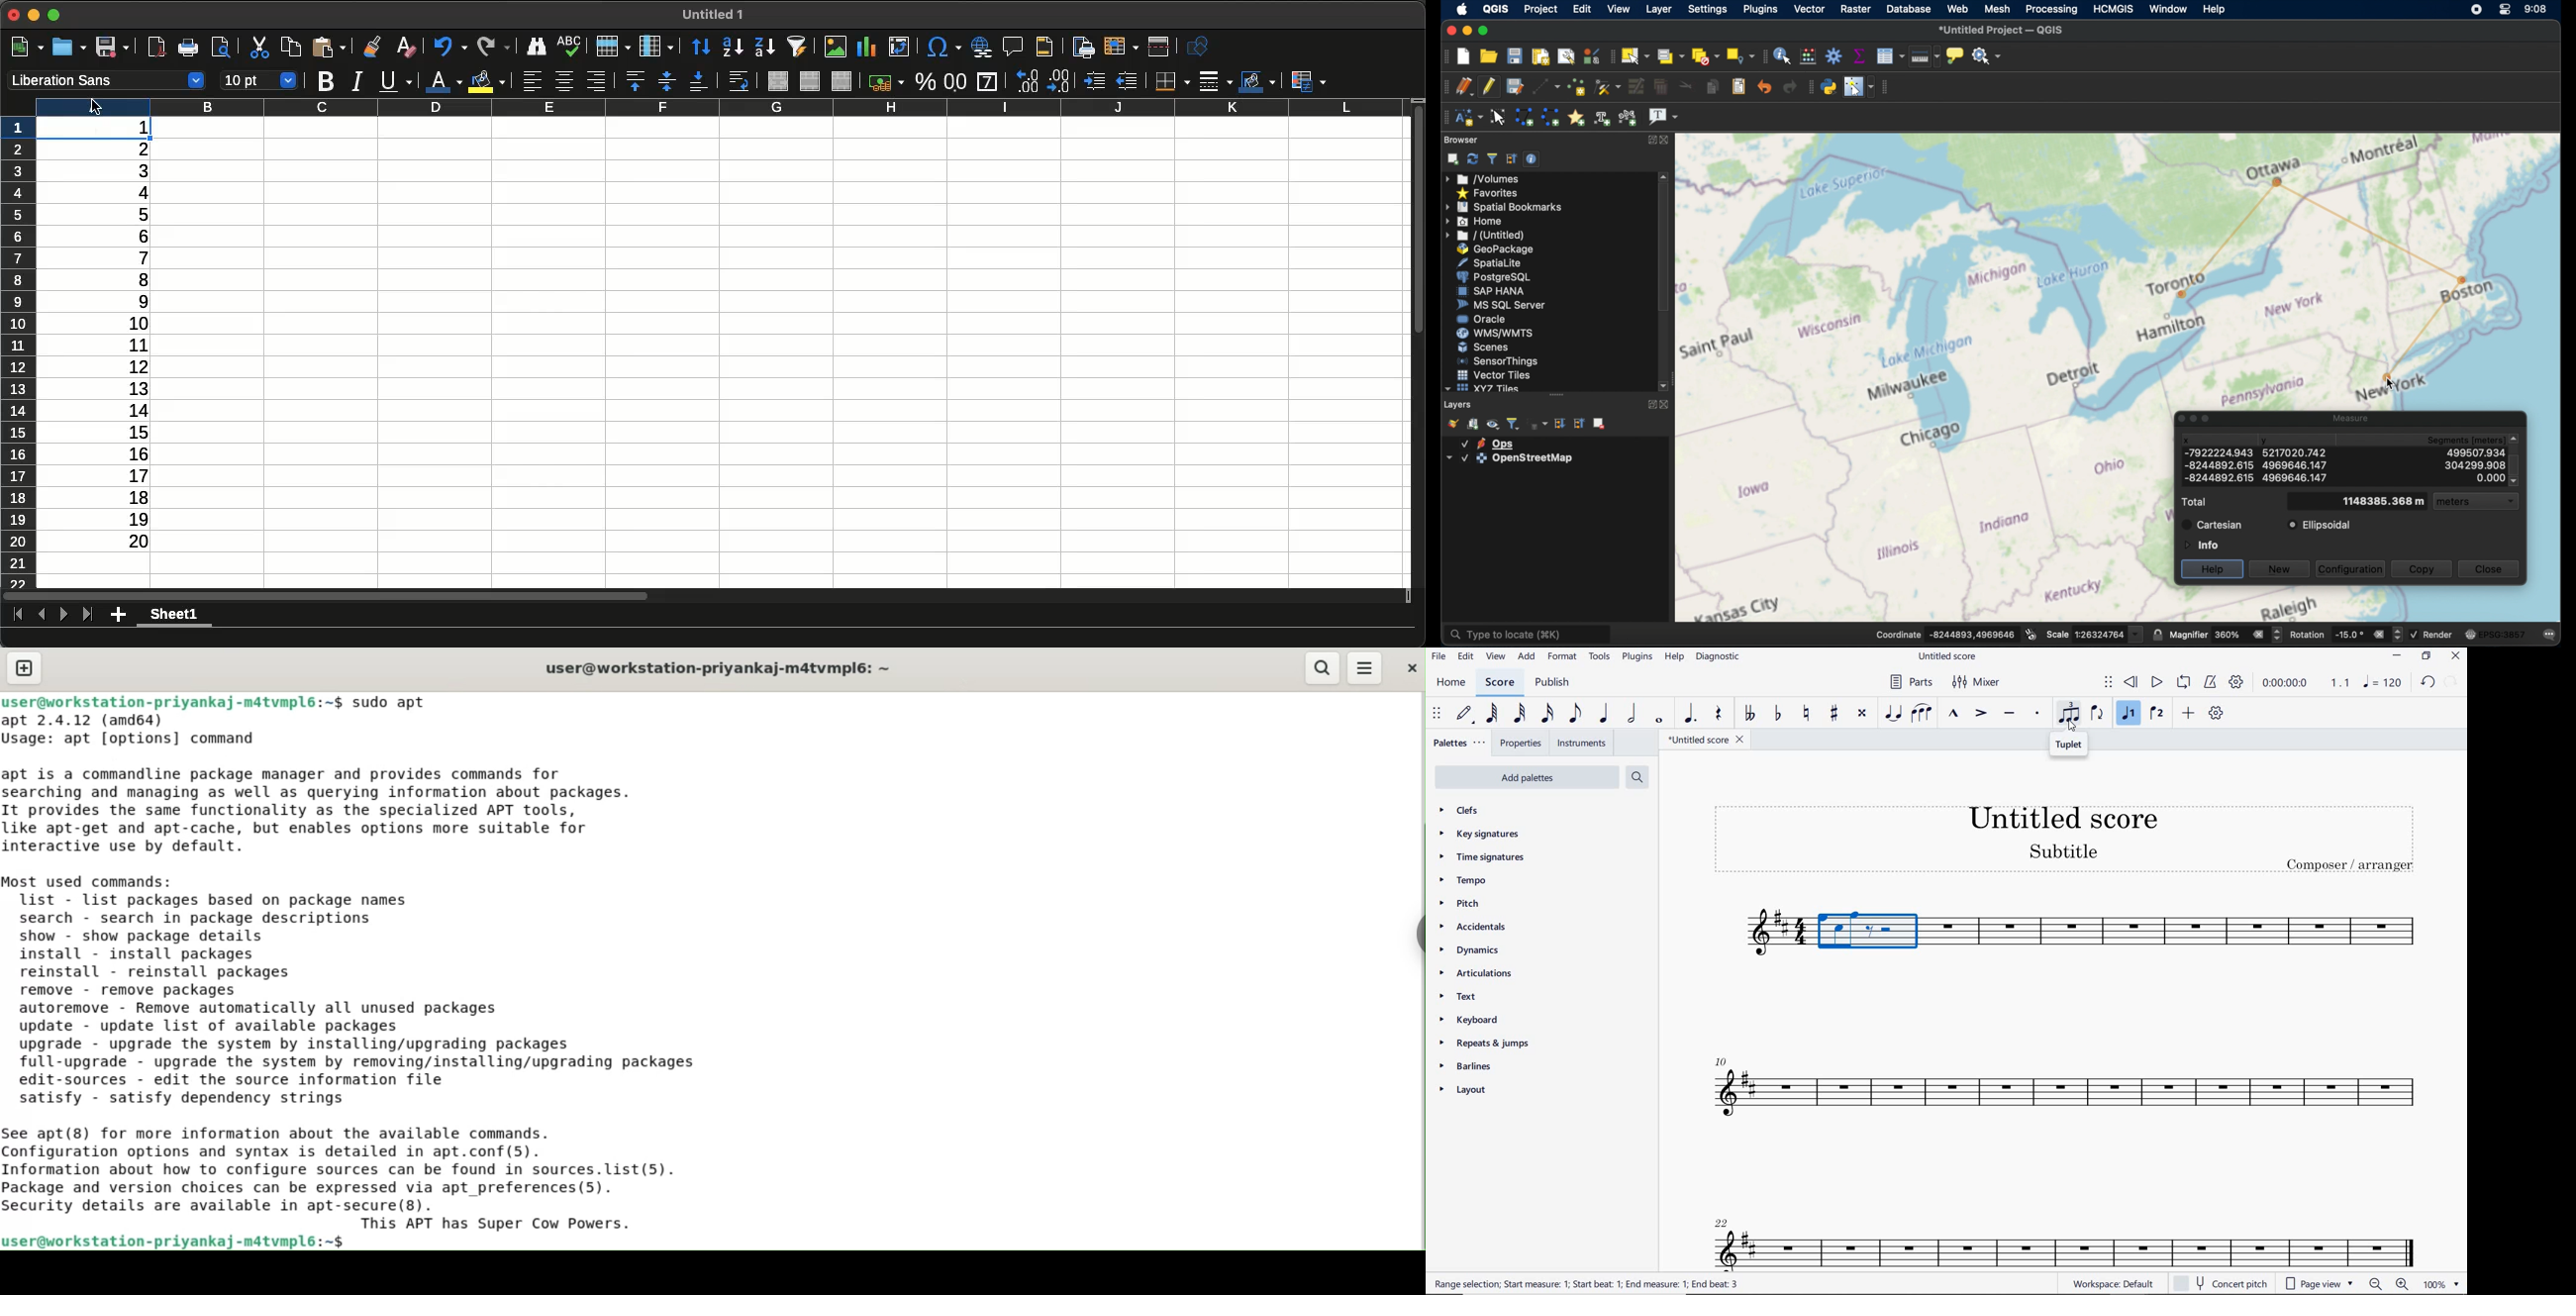 Image resolution: width=2576 pixels, height=1316 pixels. Describe the element at coordinates (610, 47) in the screenshot. I see `Row` at that location.